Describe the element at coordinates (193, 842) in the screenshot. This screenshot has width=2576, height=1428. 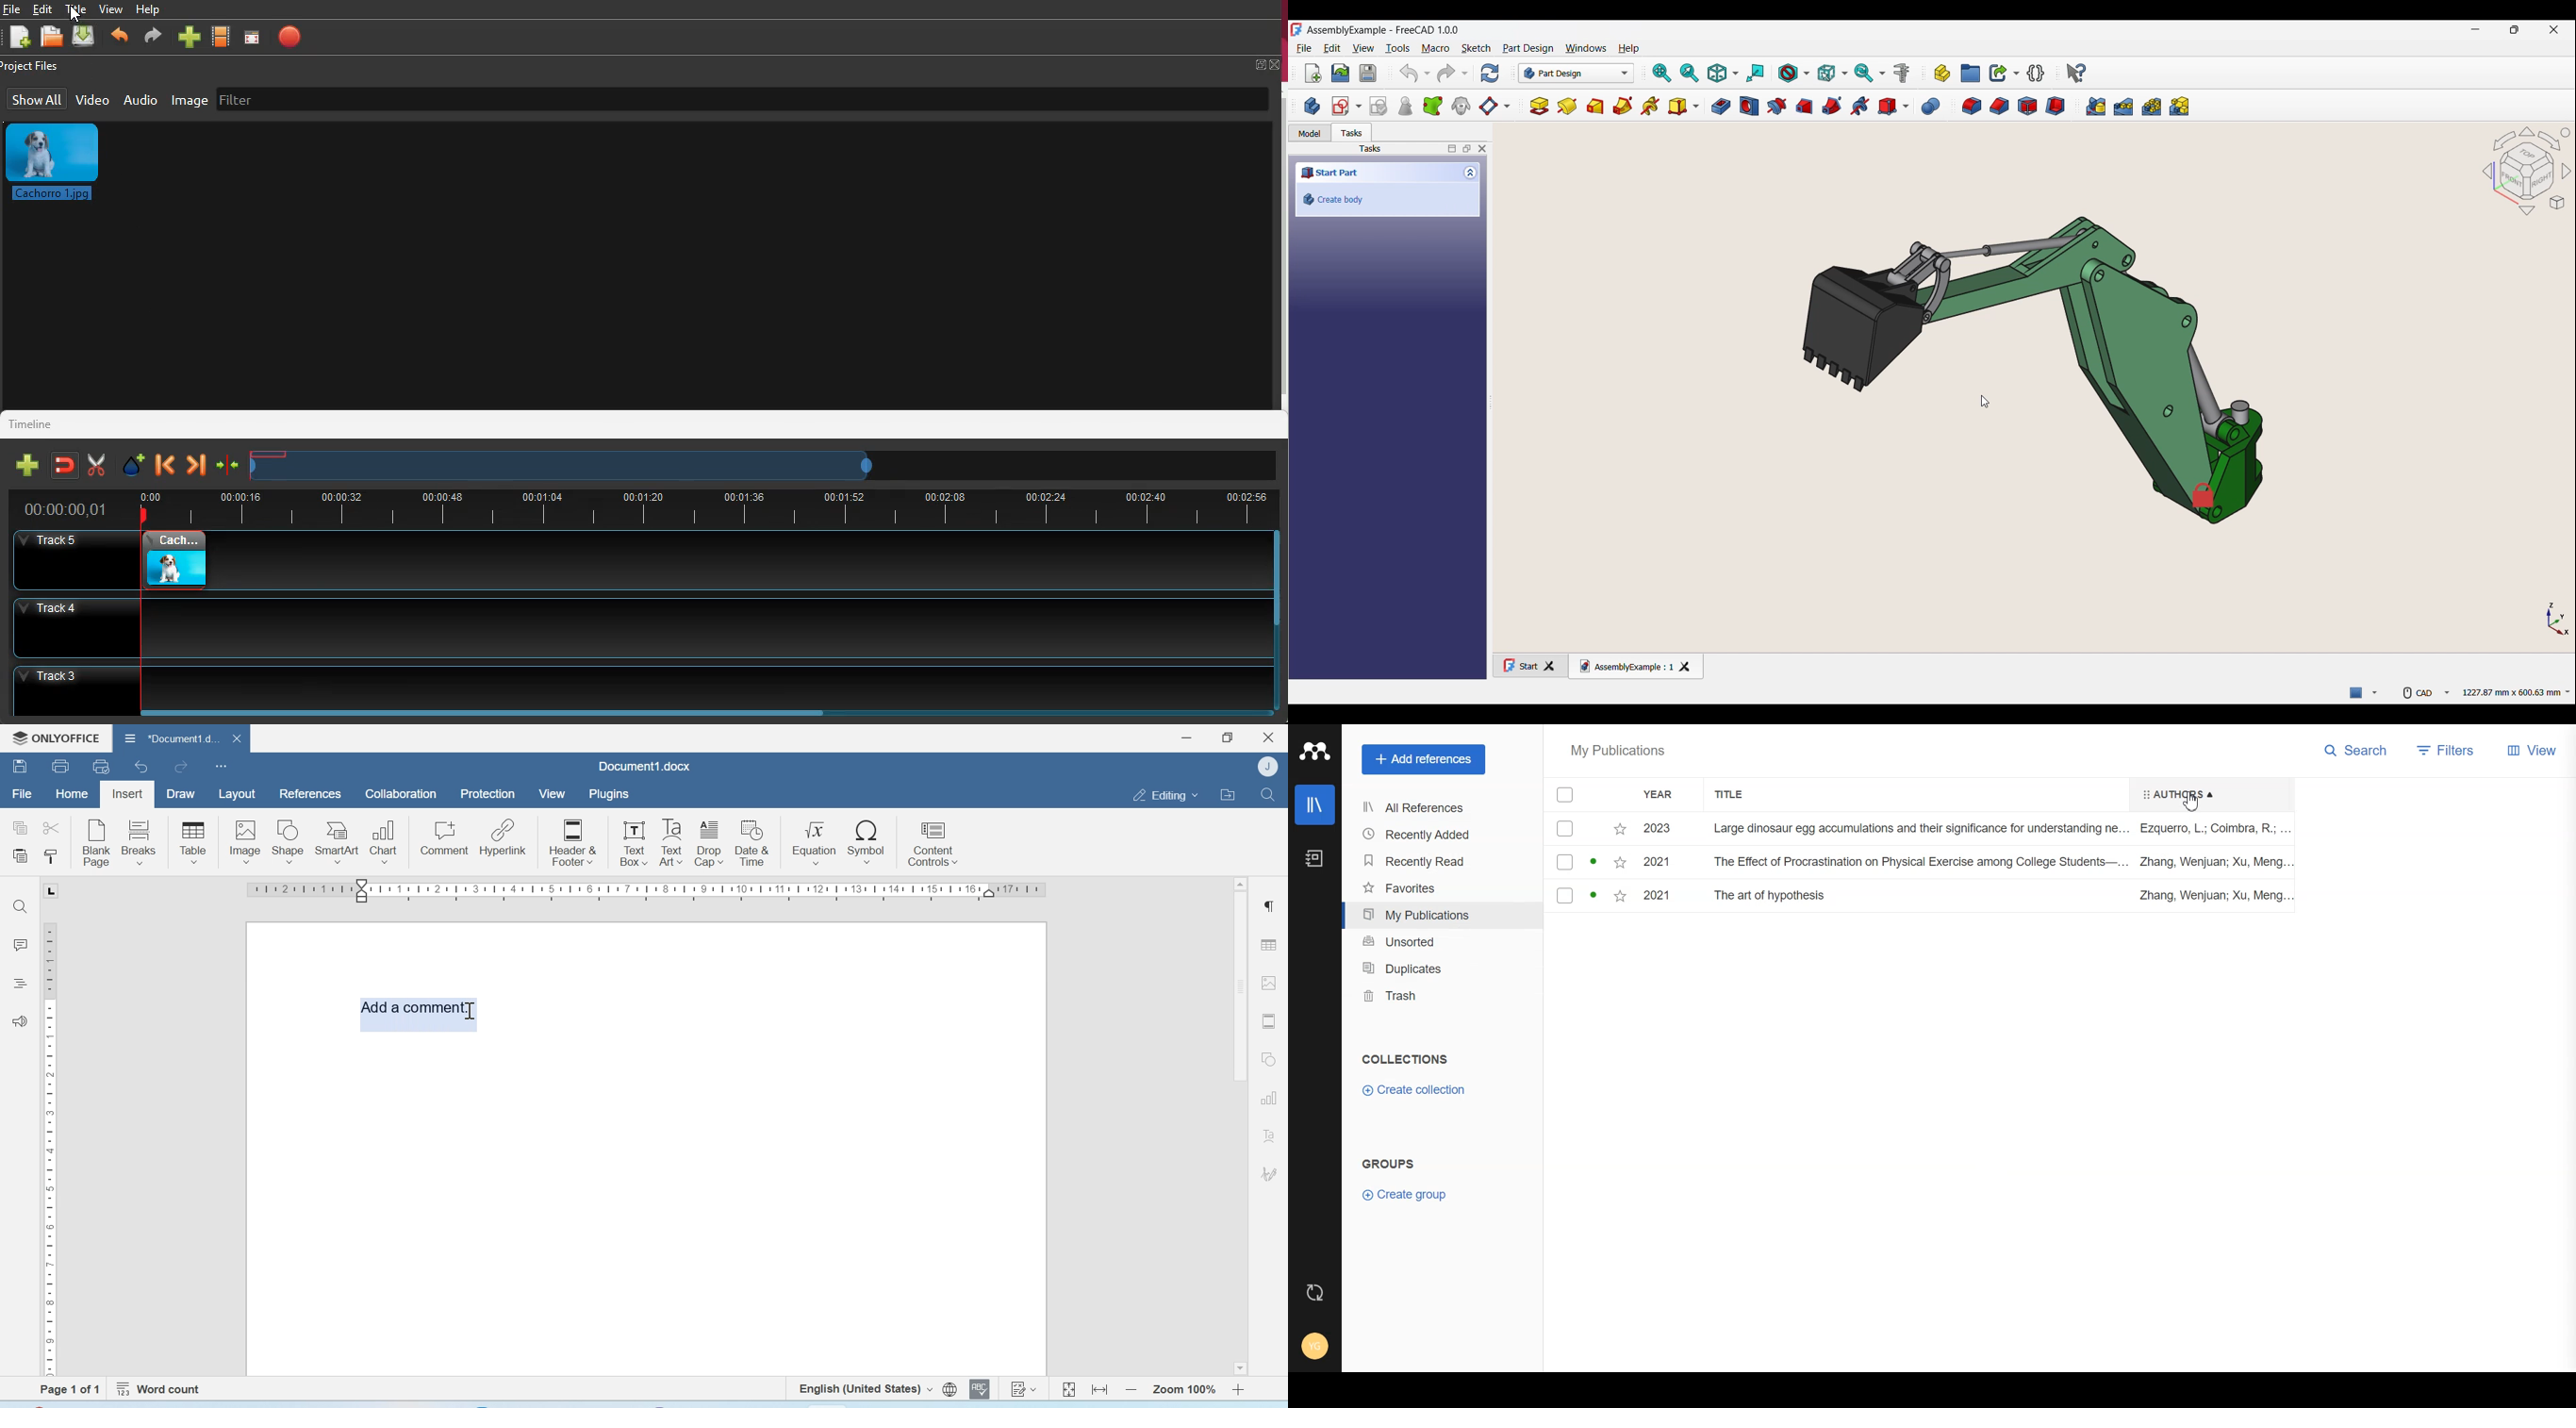
I see `Table` at that location.